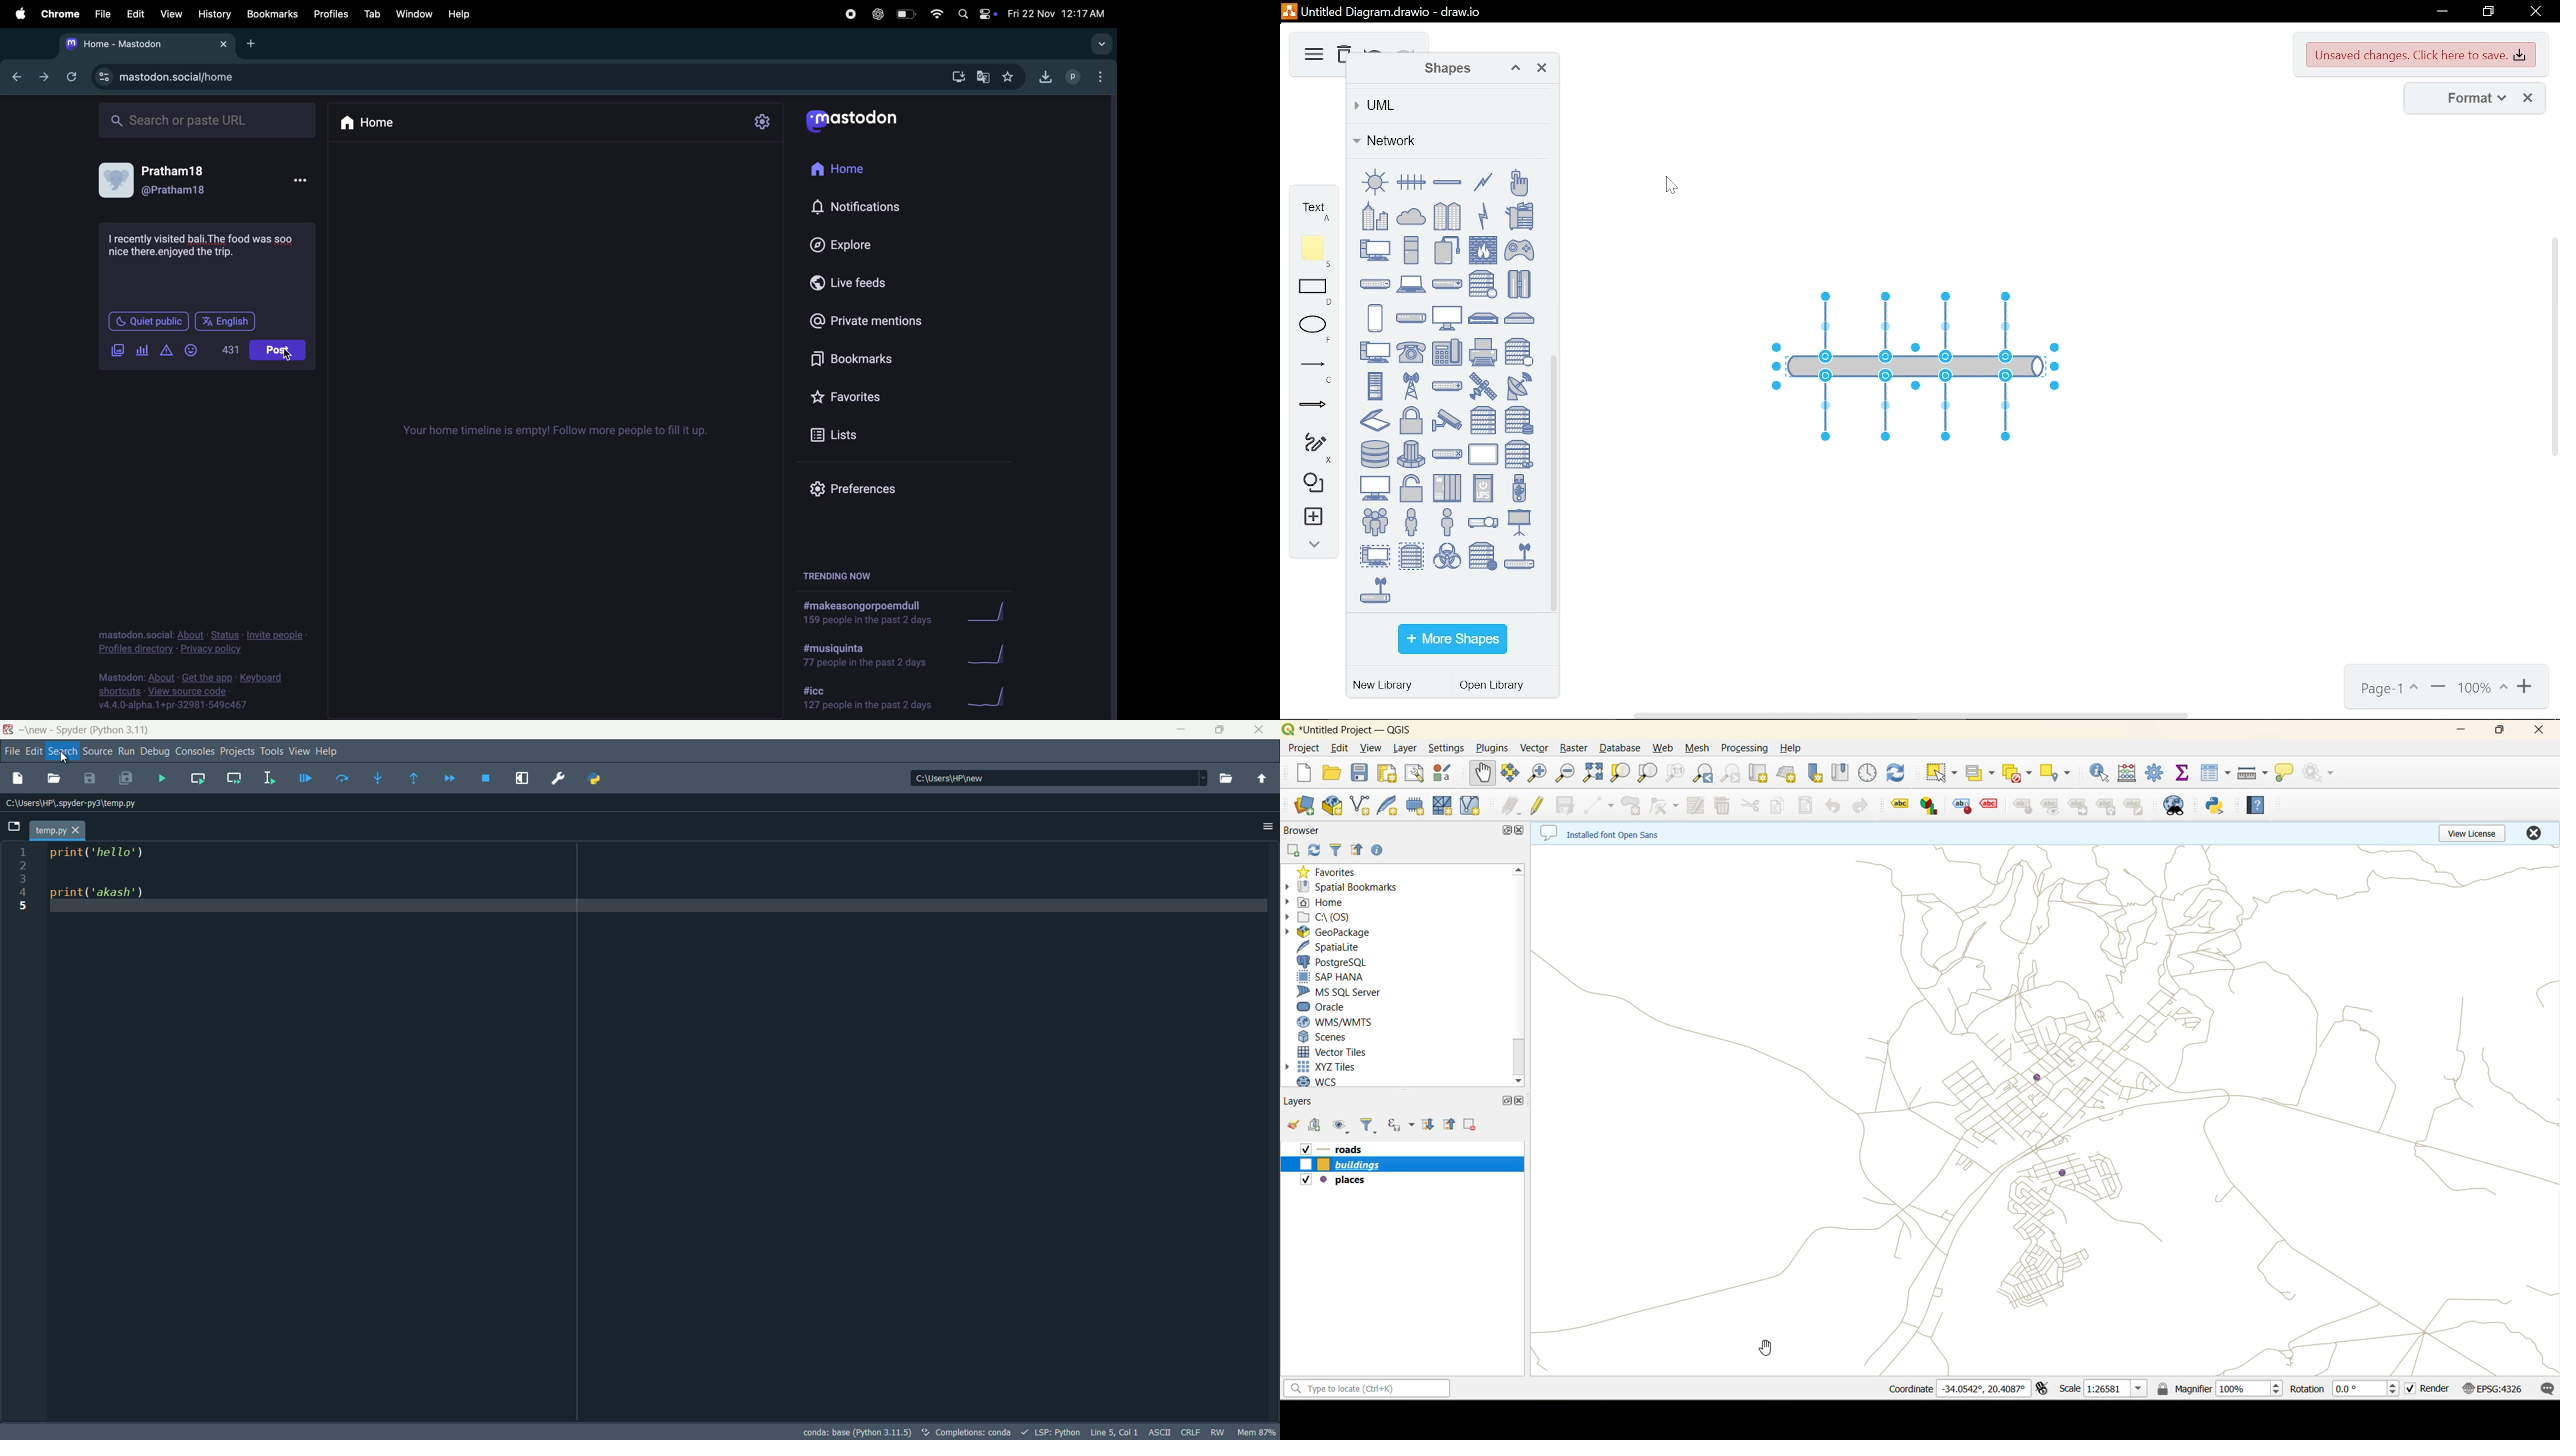  I want to click on printer, so click(1483, 352).